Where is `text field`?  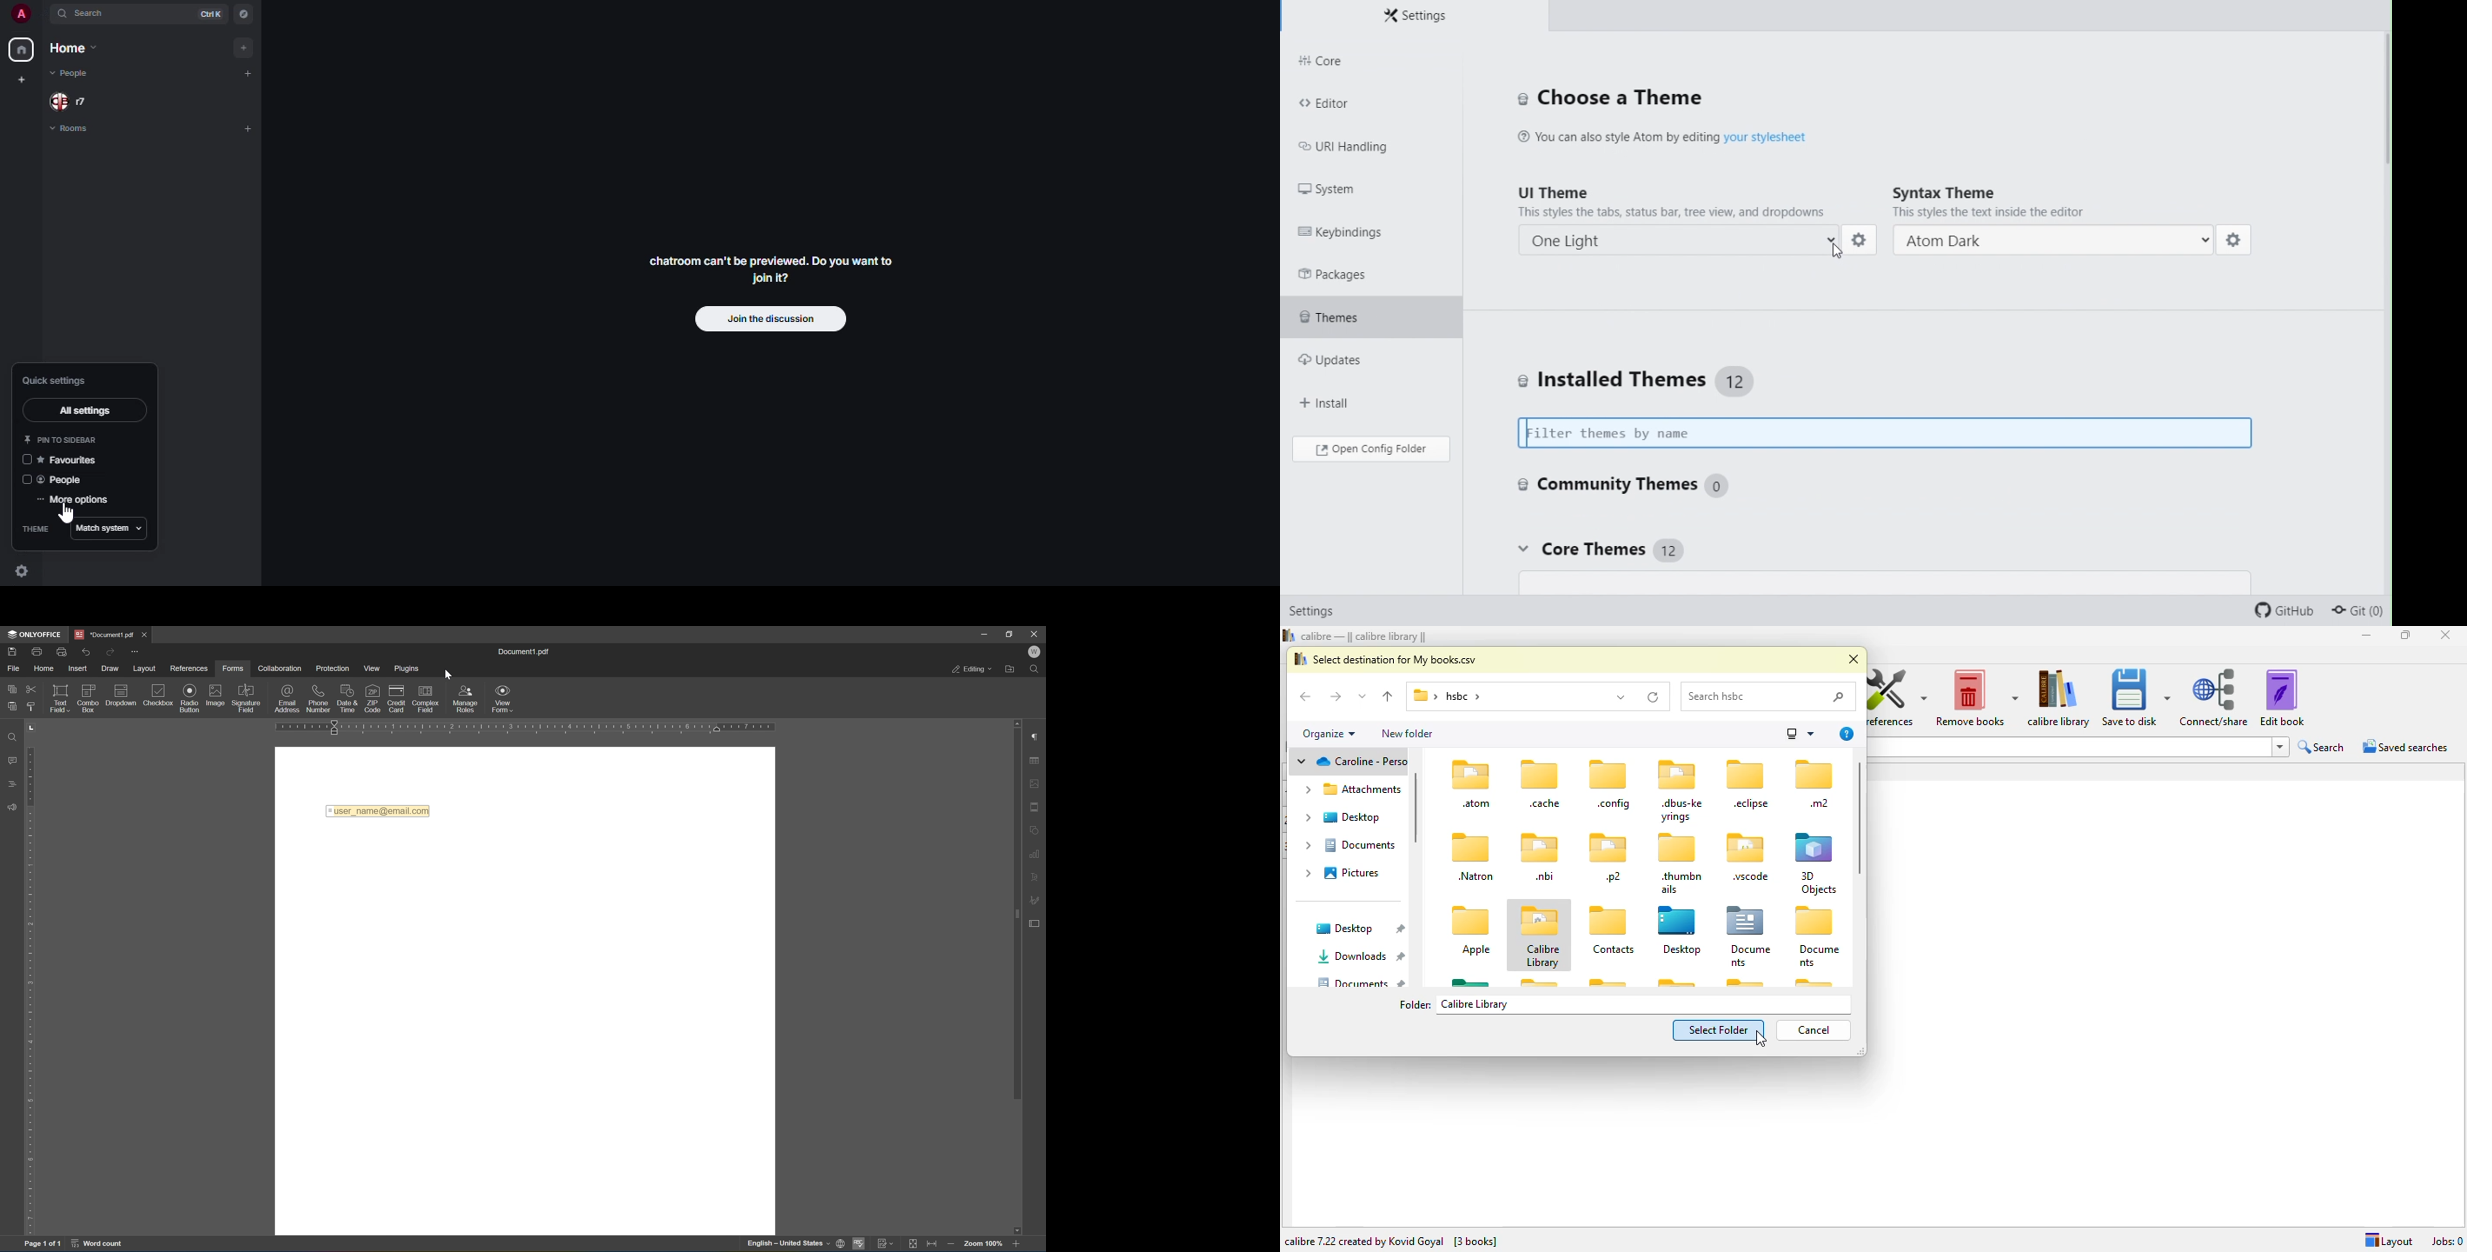
text field is located at coordinates (61, 698).